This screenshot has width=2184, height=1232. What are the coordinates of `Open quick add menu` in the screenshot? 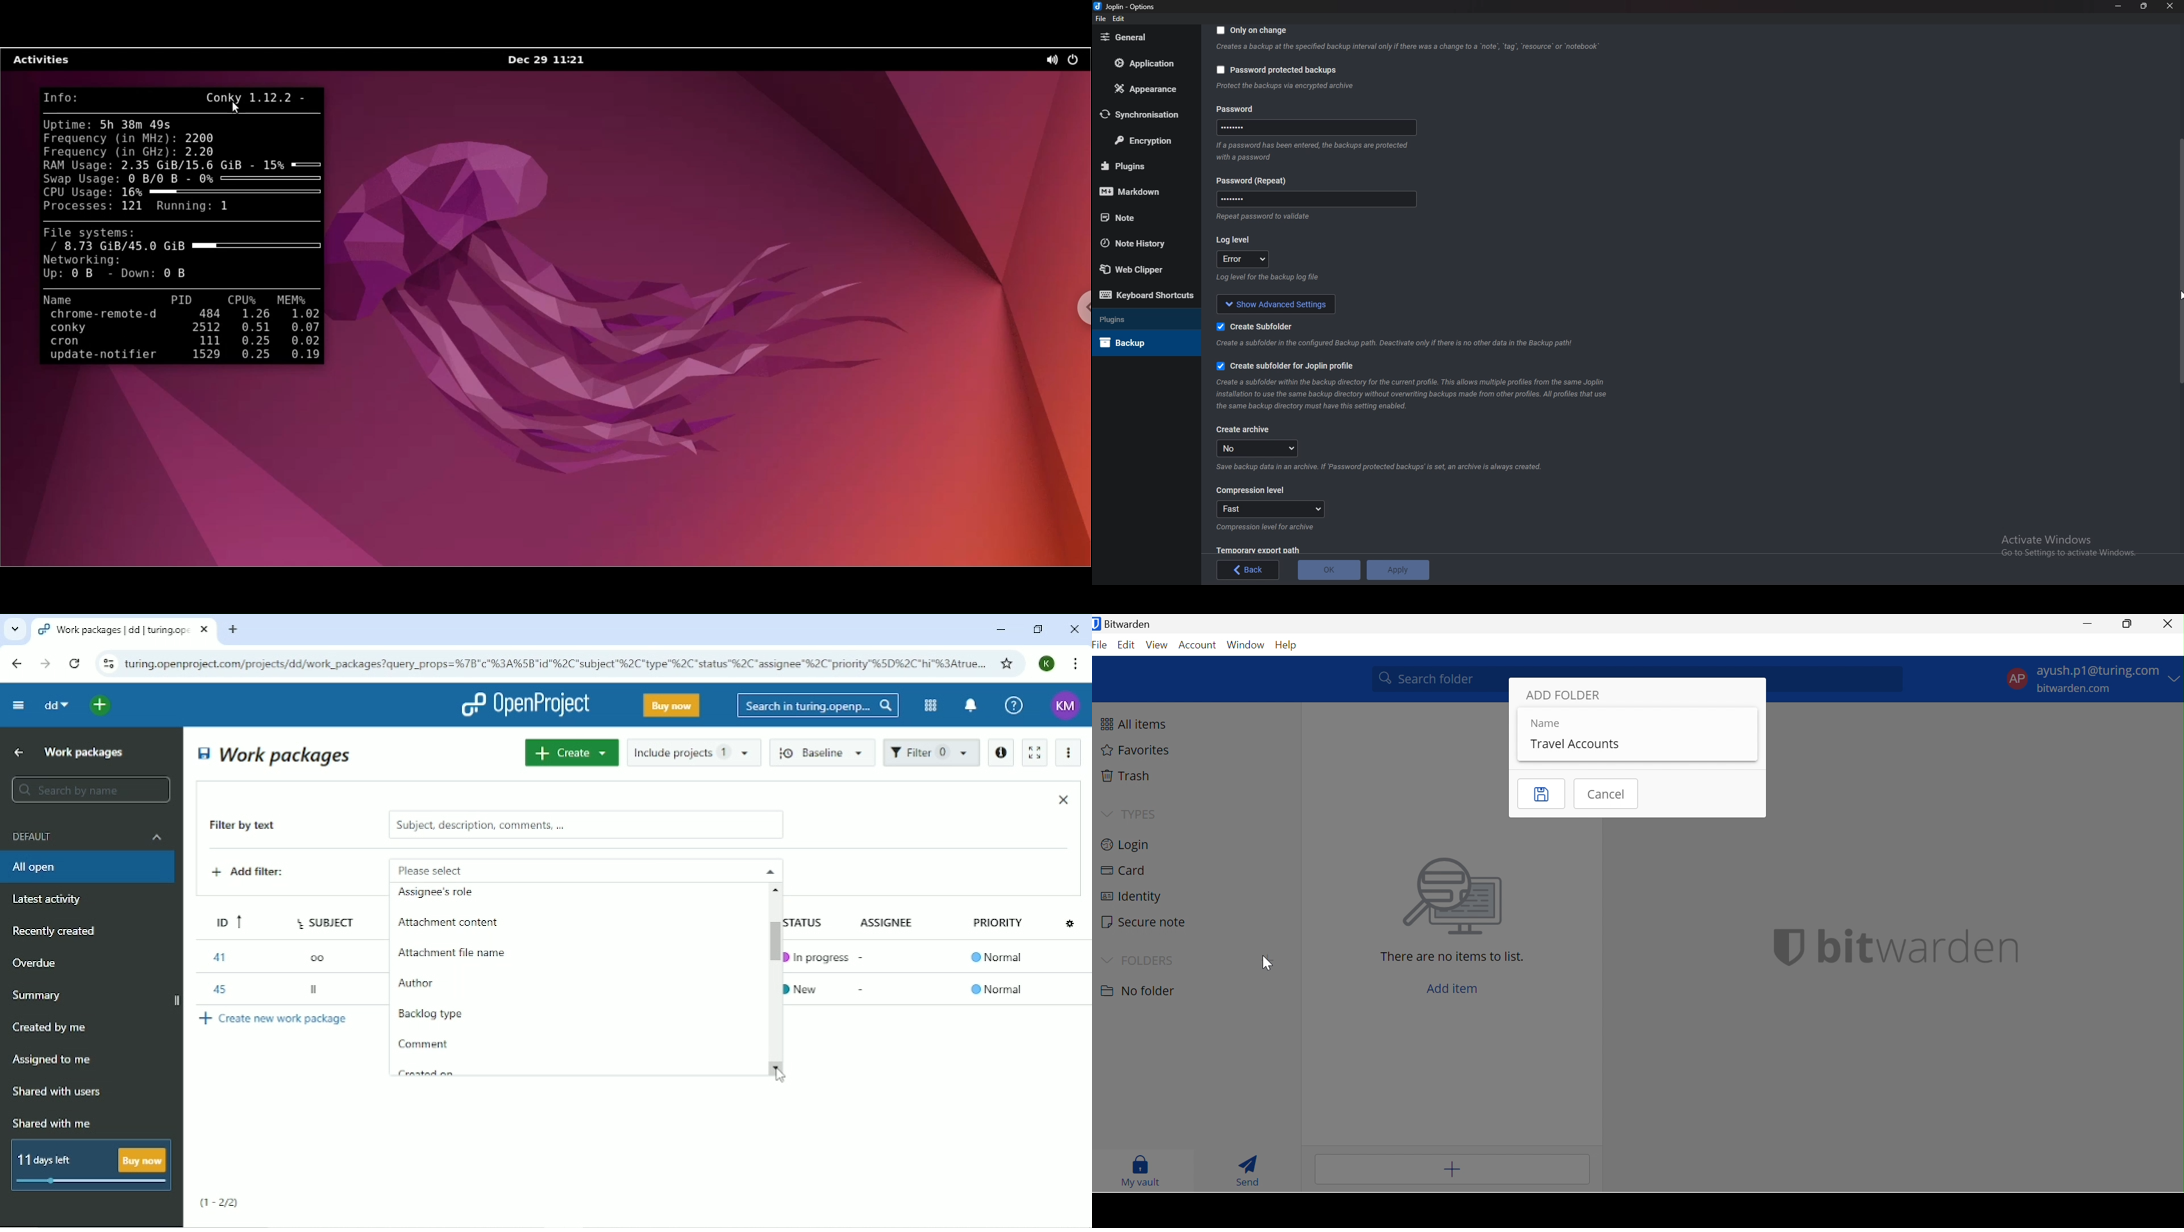 It's located at (101, 705).